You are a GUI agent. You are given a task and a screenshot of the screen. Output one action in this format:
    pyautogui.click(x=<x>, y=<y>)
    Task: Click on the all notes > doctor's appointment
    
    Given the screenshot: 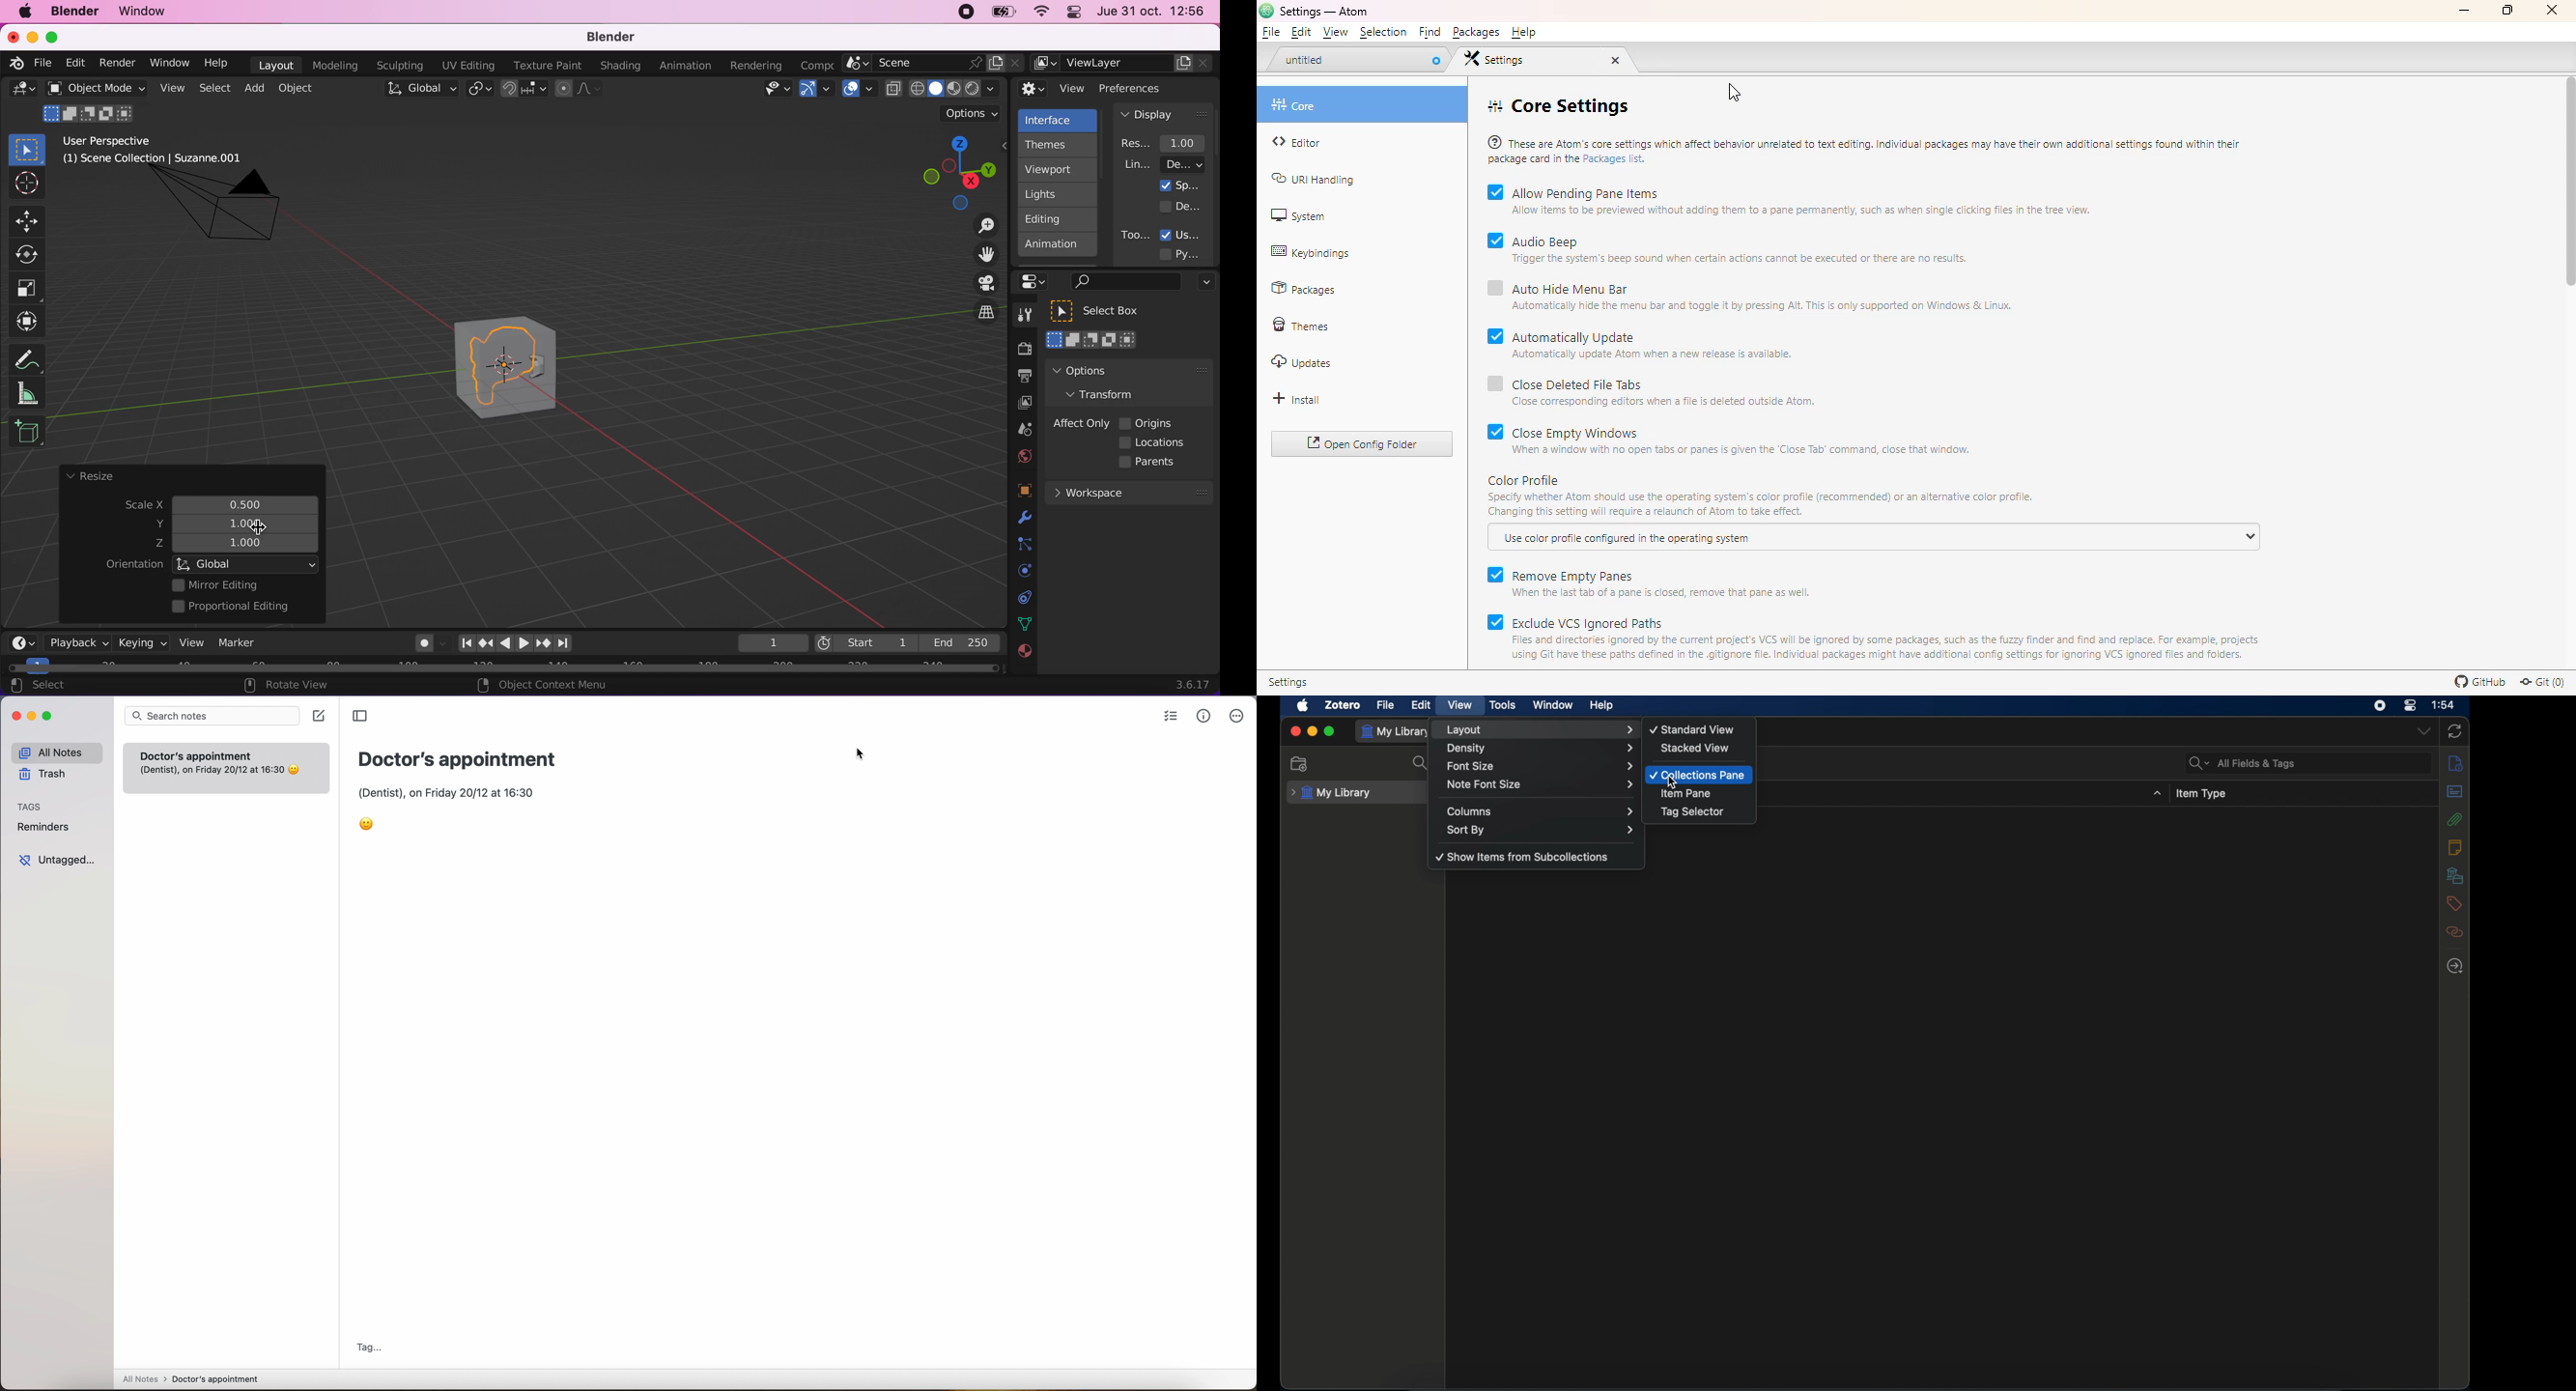 What is the action you would take?
    pyautogui.click(x=190, y=1380)
    